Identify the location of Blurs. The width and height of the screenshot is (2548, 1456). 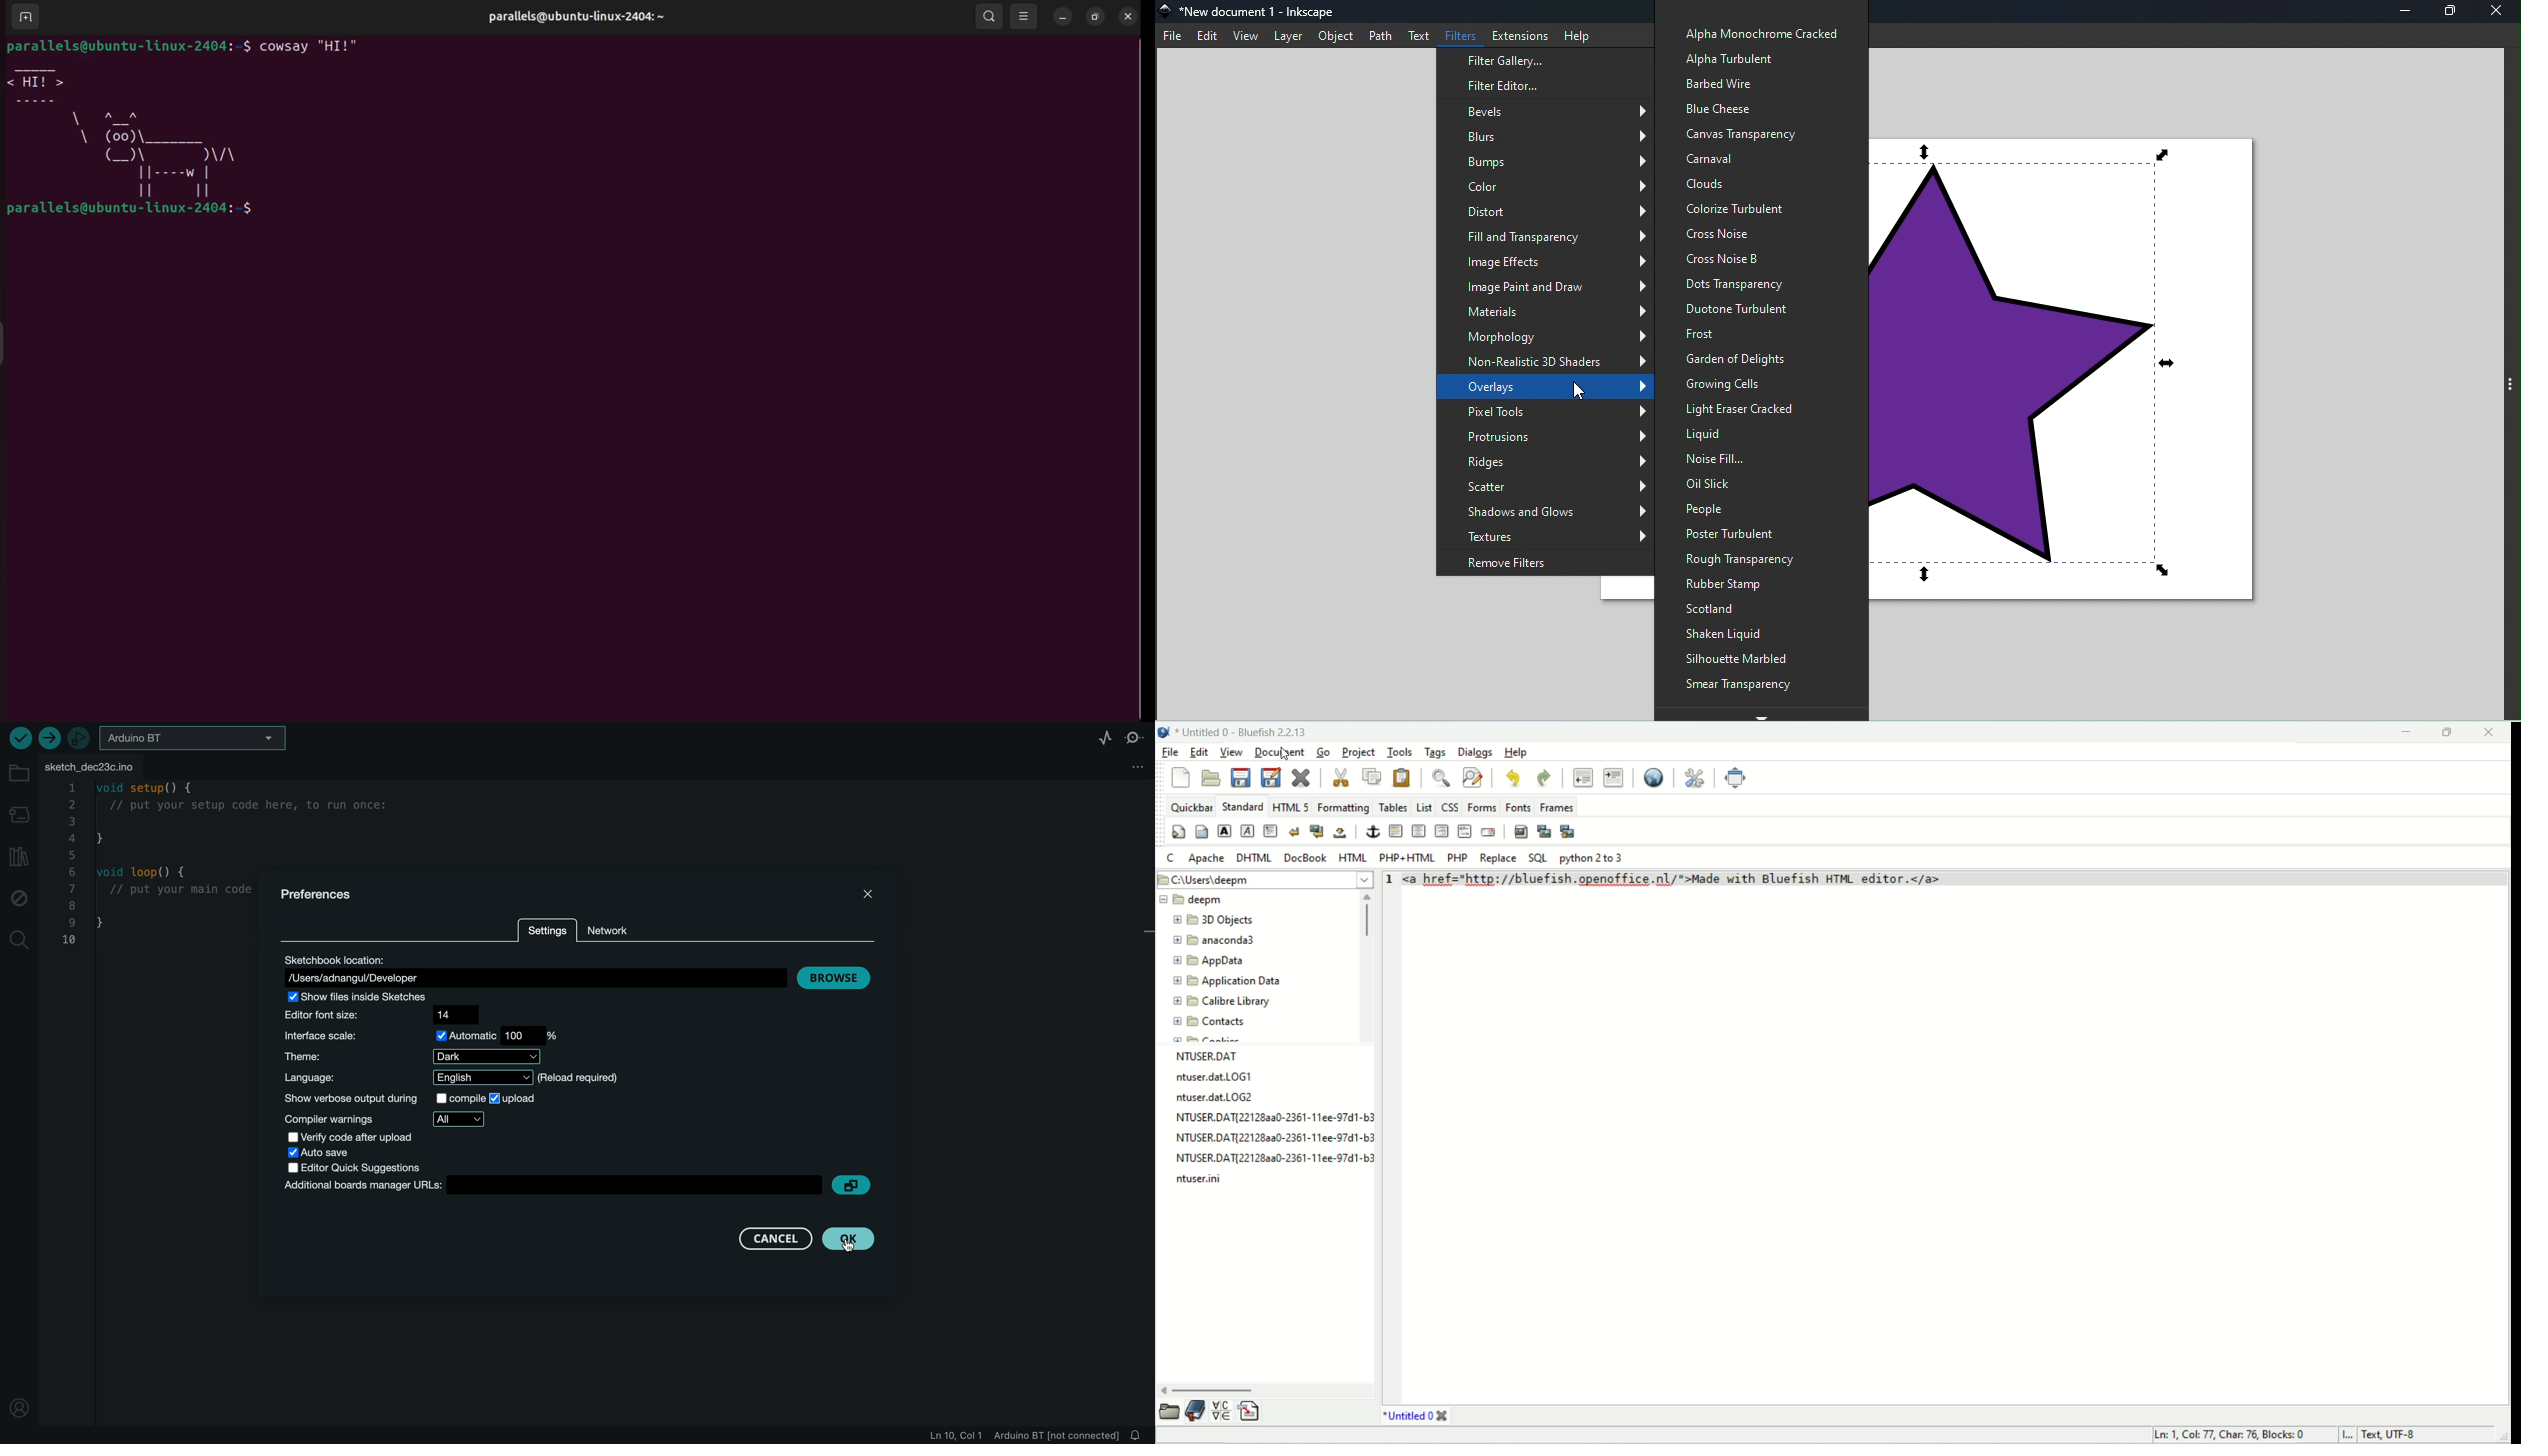
(1553, 136).